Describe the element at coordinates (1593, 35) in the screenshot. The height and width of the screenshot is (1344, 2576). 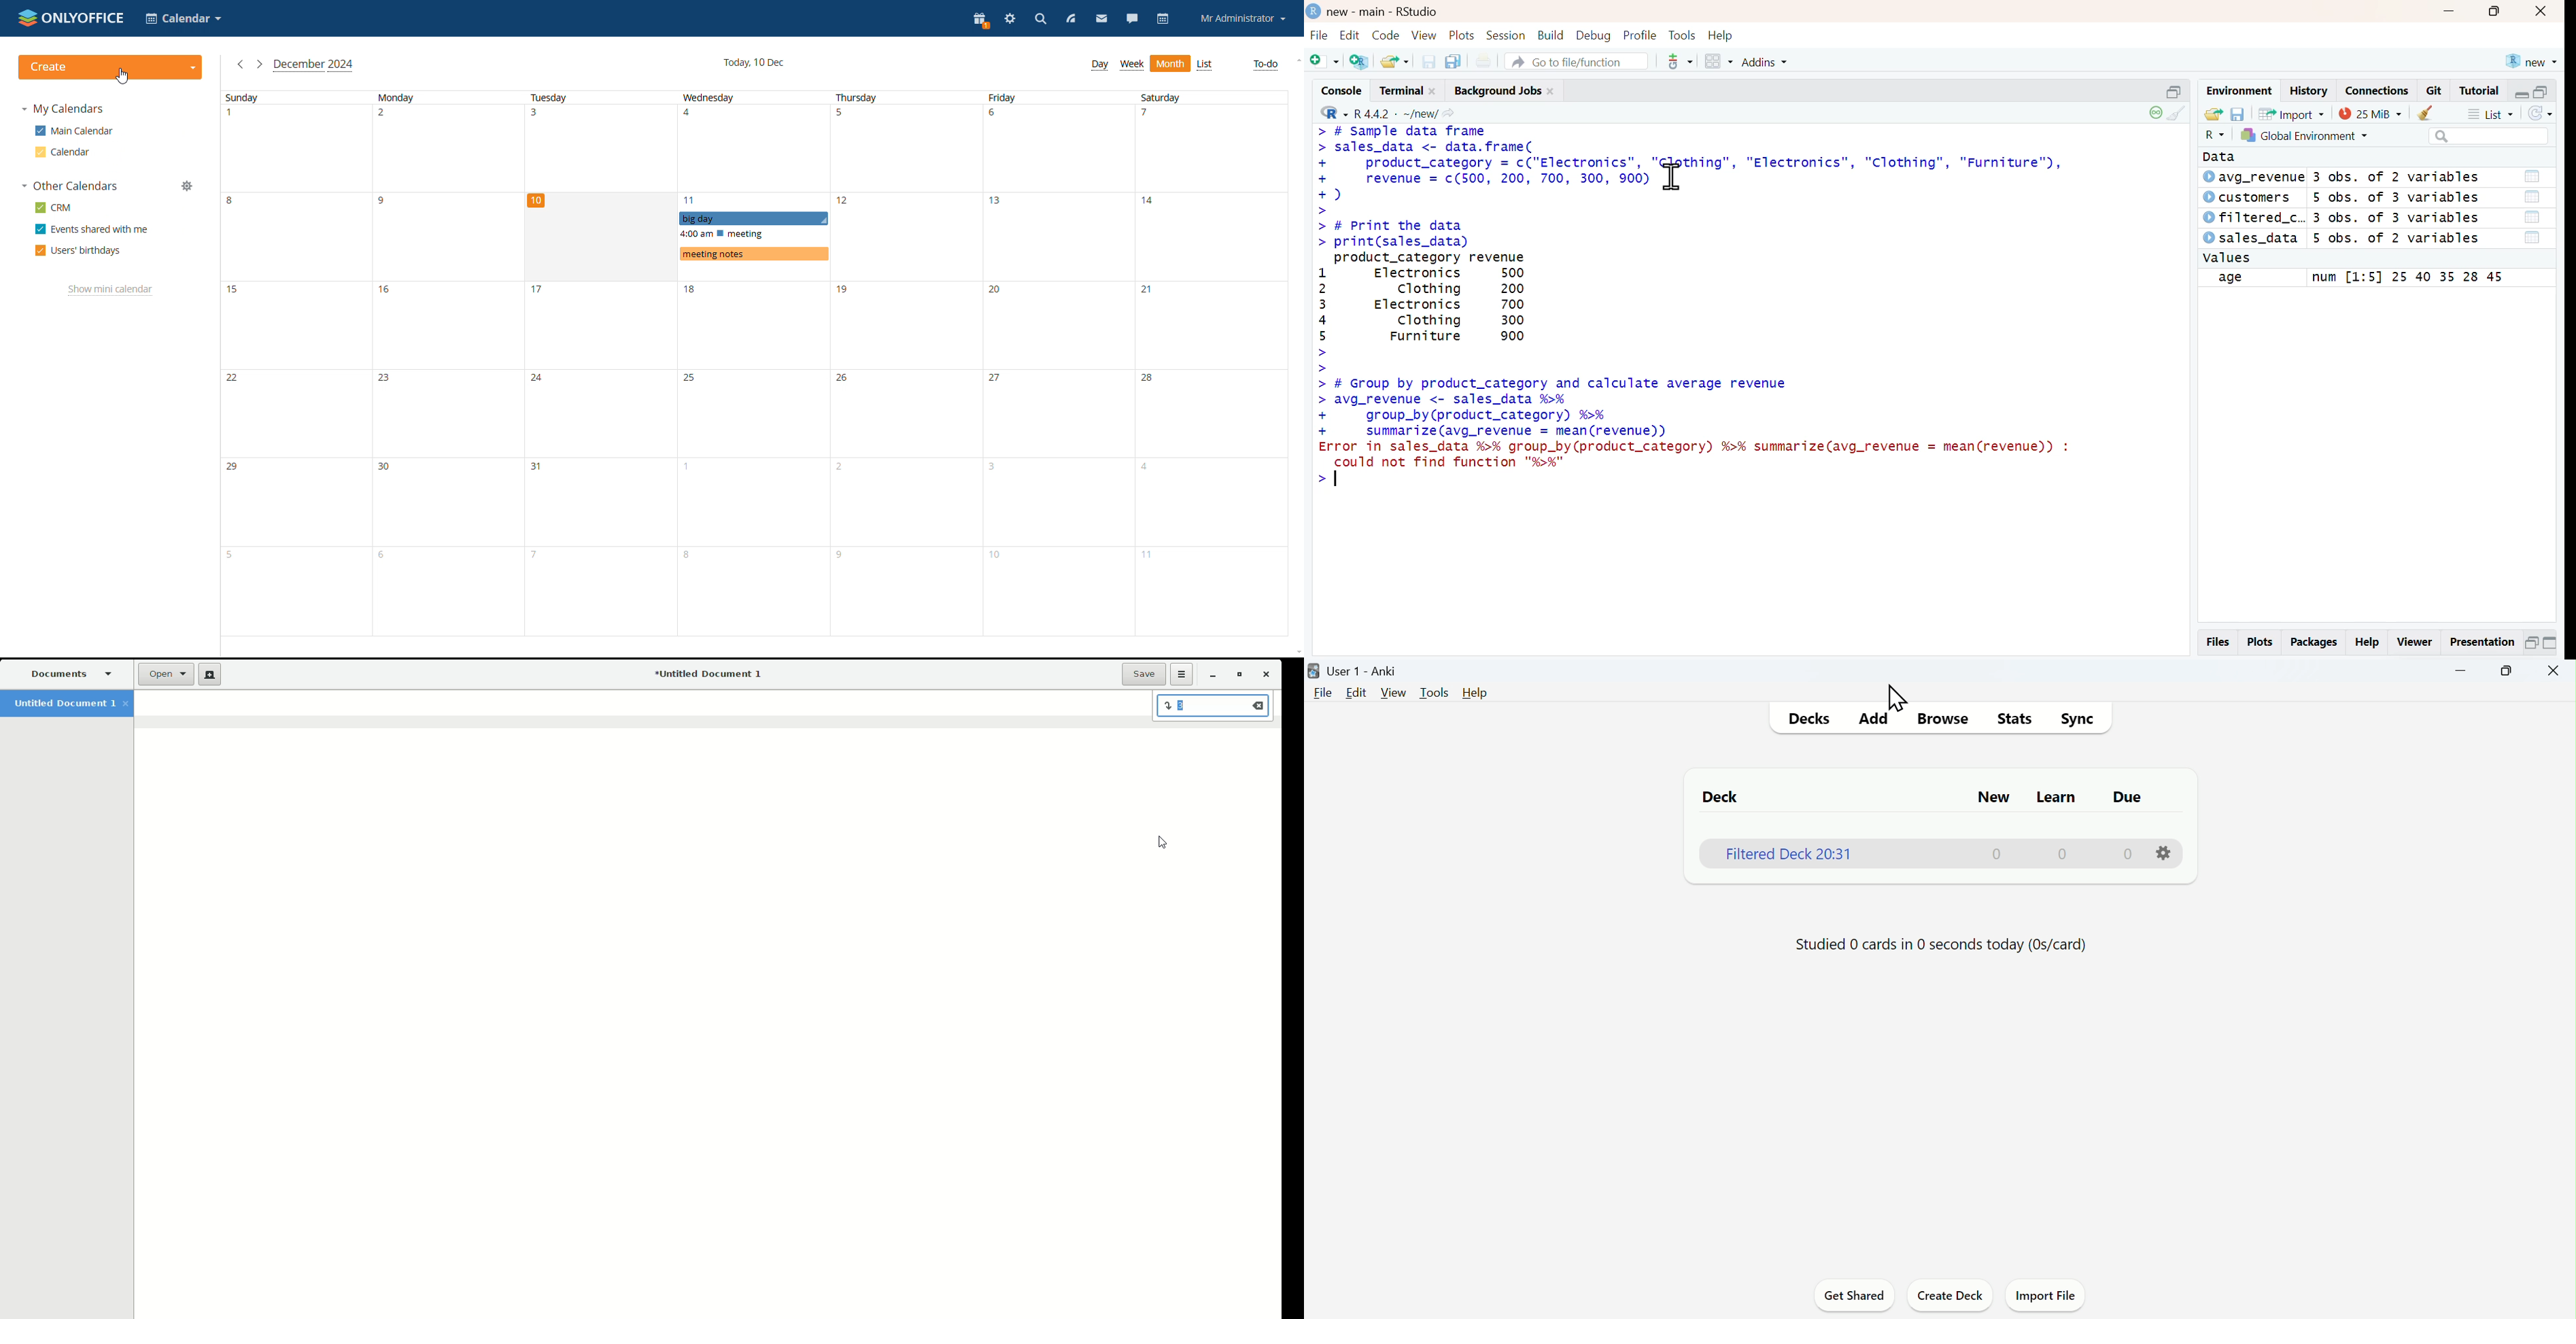
I see `Debug` at that location.